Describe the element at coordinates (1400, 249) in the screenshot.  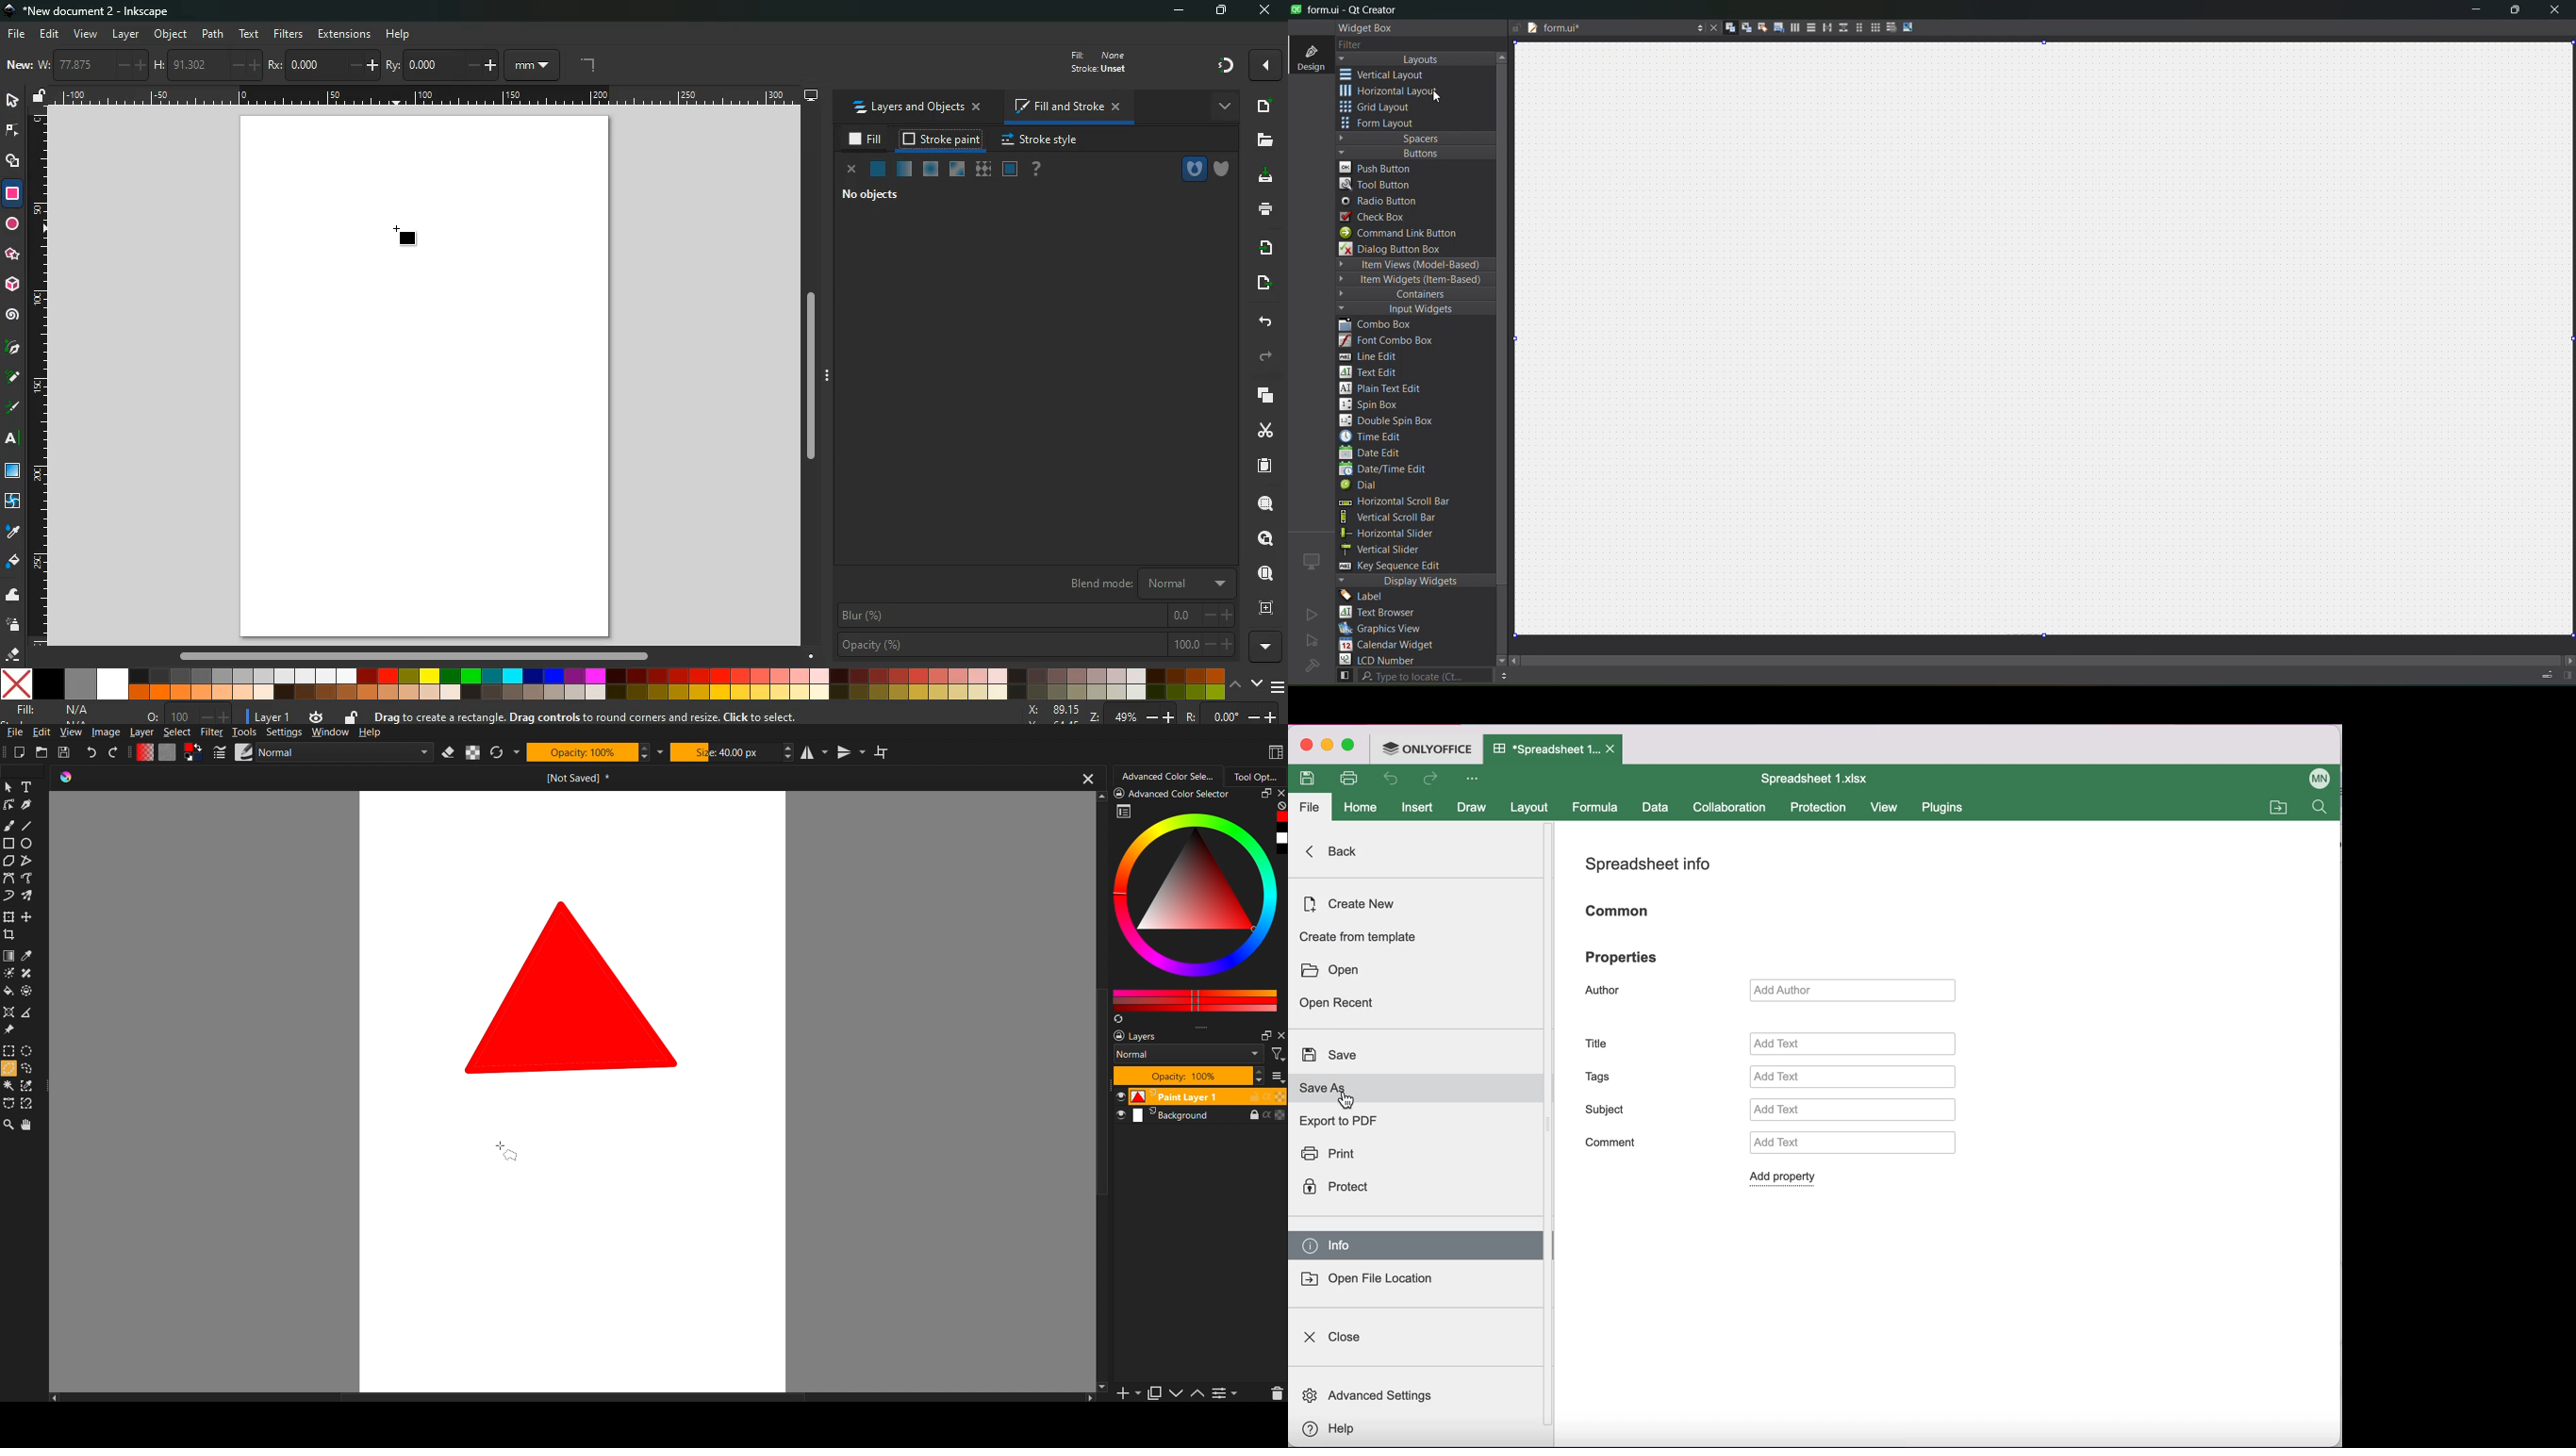
I see `dialog box` at that location.